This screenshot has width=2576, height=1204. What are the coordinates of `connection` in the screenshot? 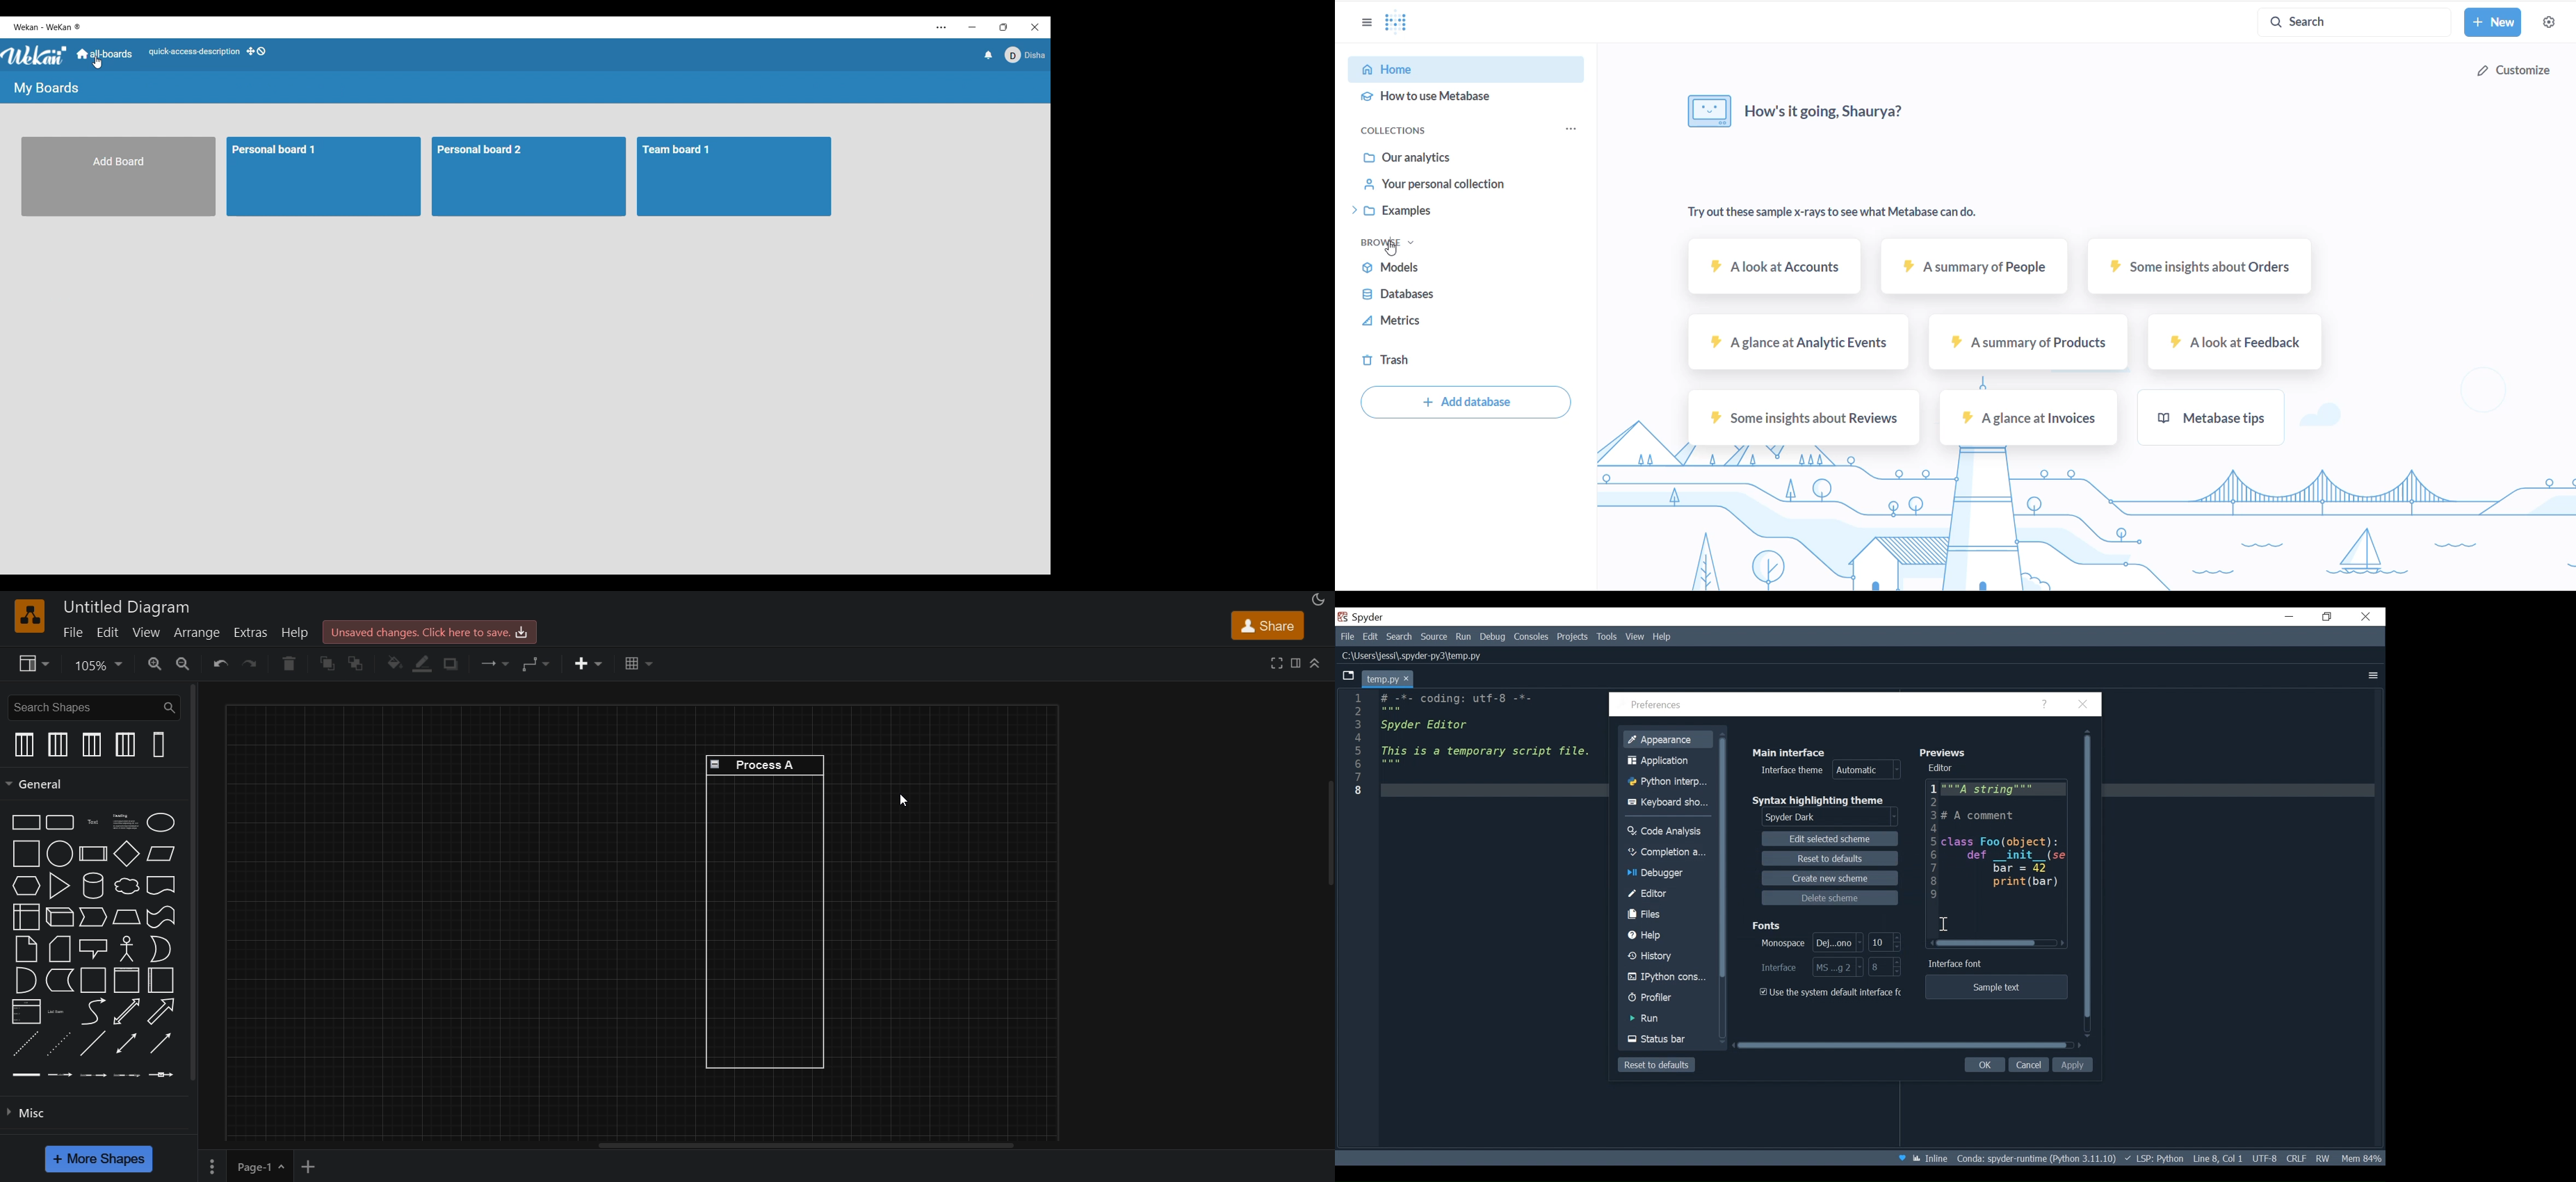 It's located at (497, 663).